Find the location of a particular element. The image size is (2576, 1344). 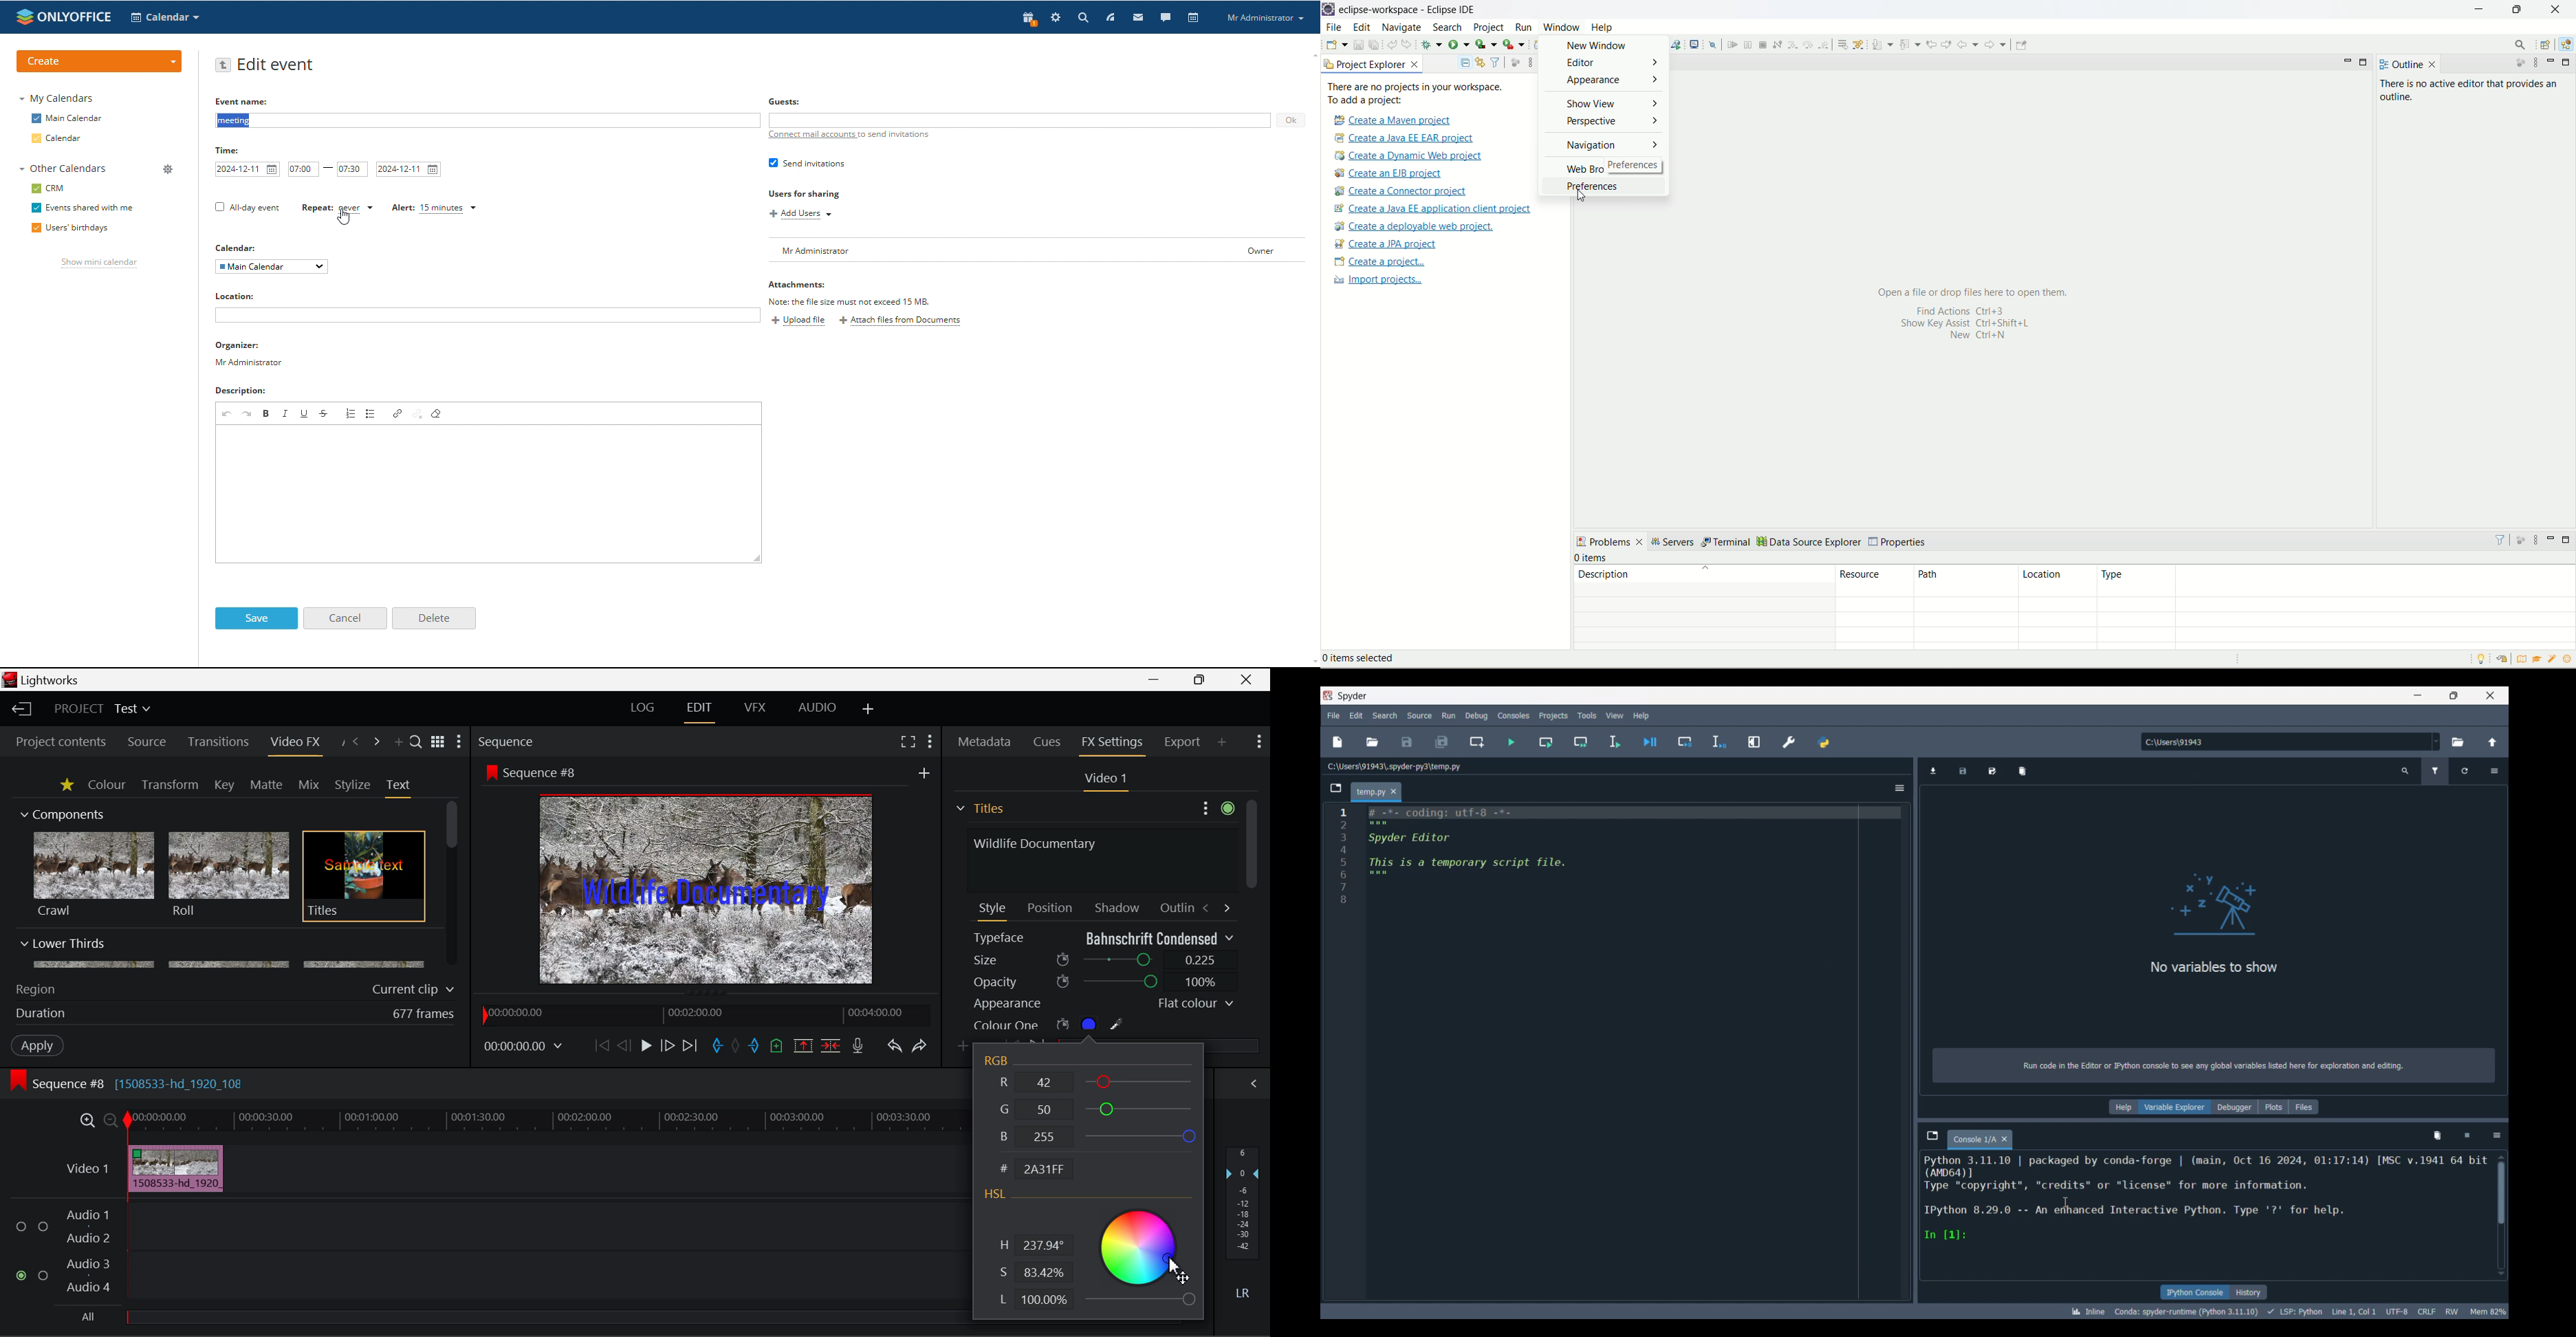

Cursor is located at coordinates (2065, 1201).